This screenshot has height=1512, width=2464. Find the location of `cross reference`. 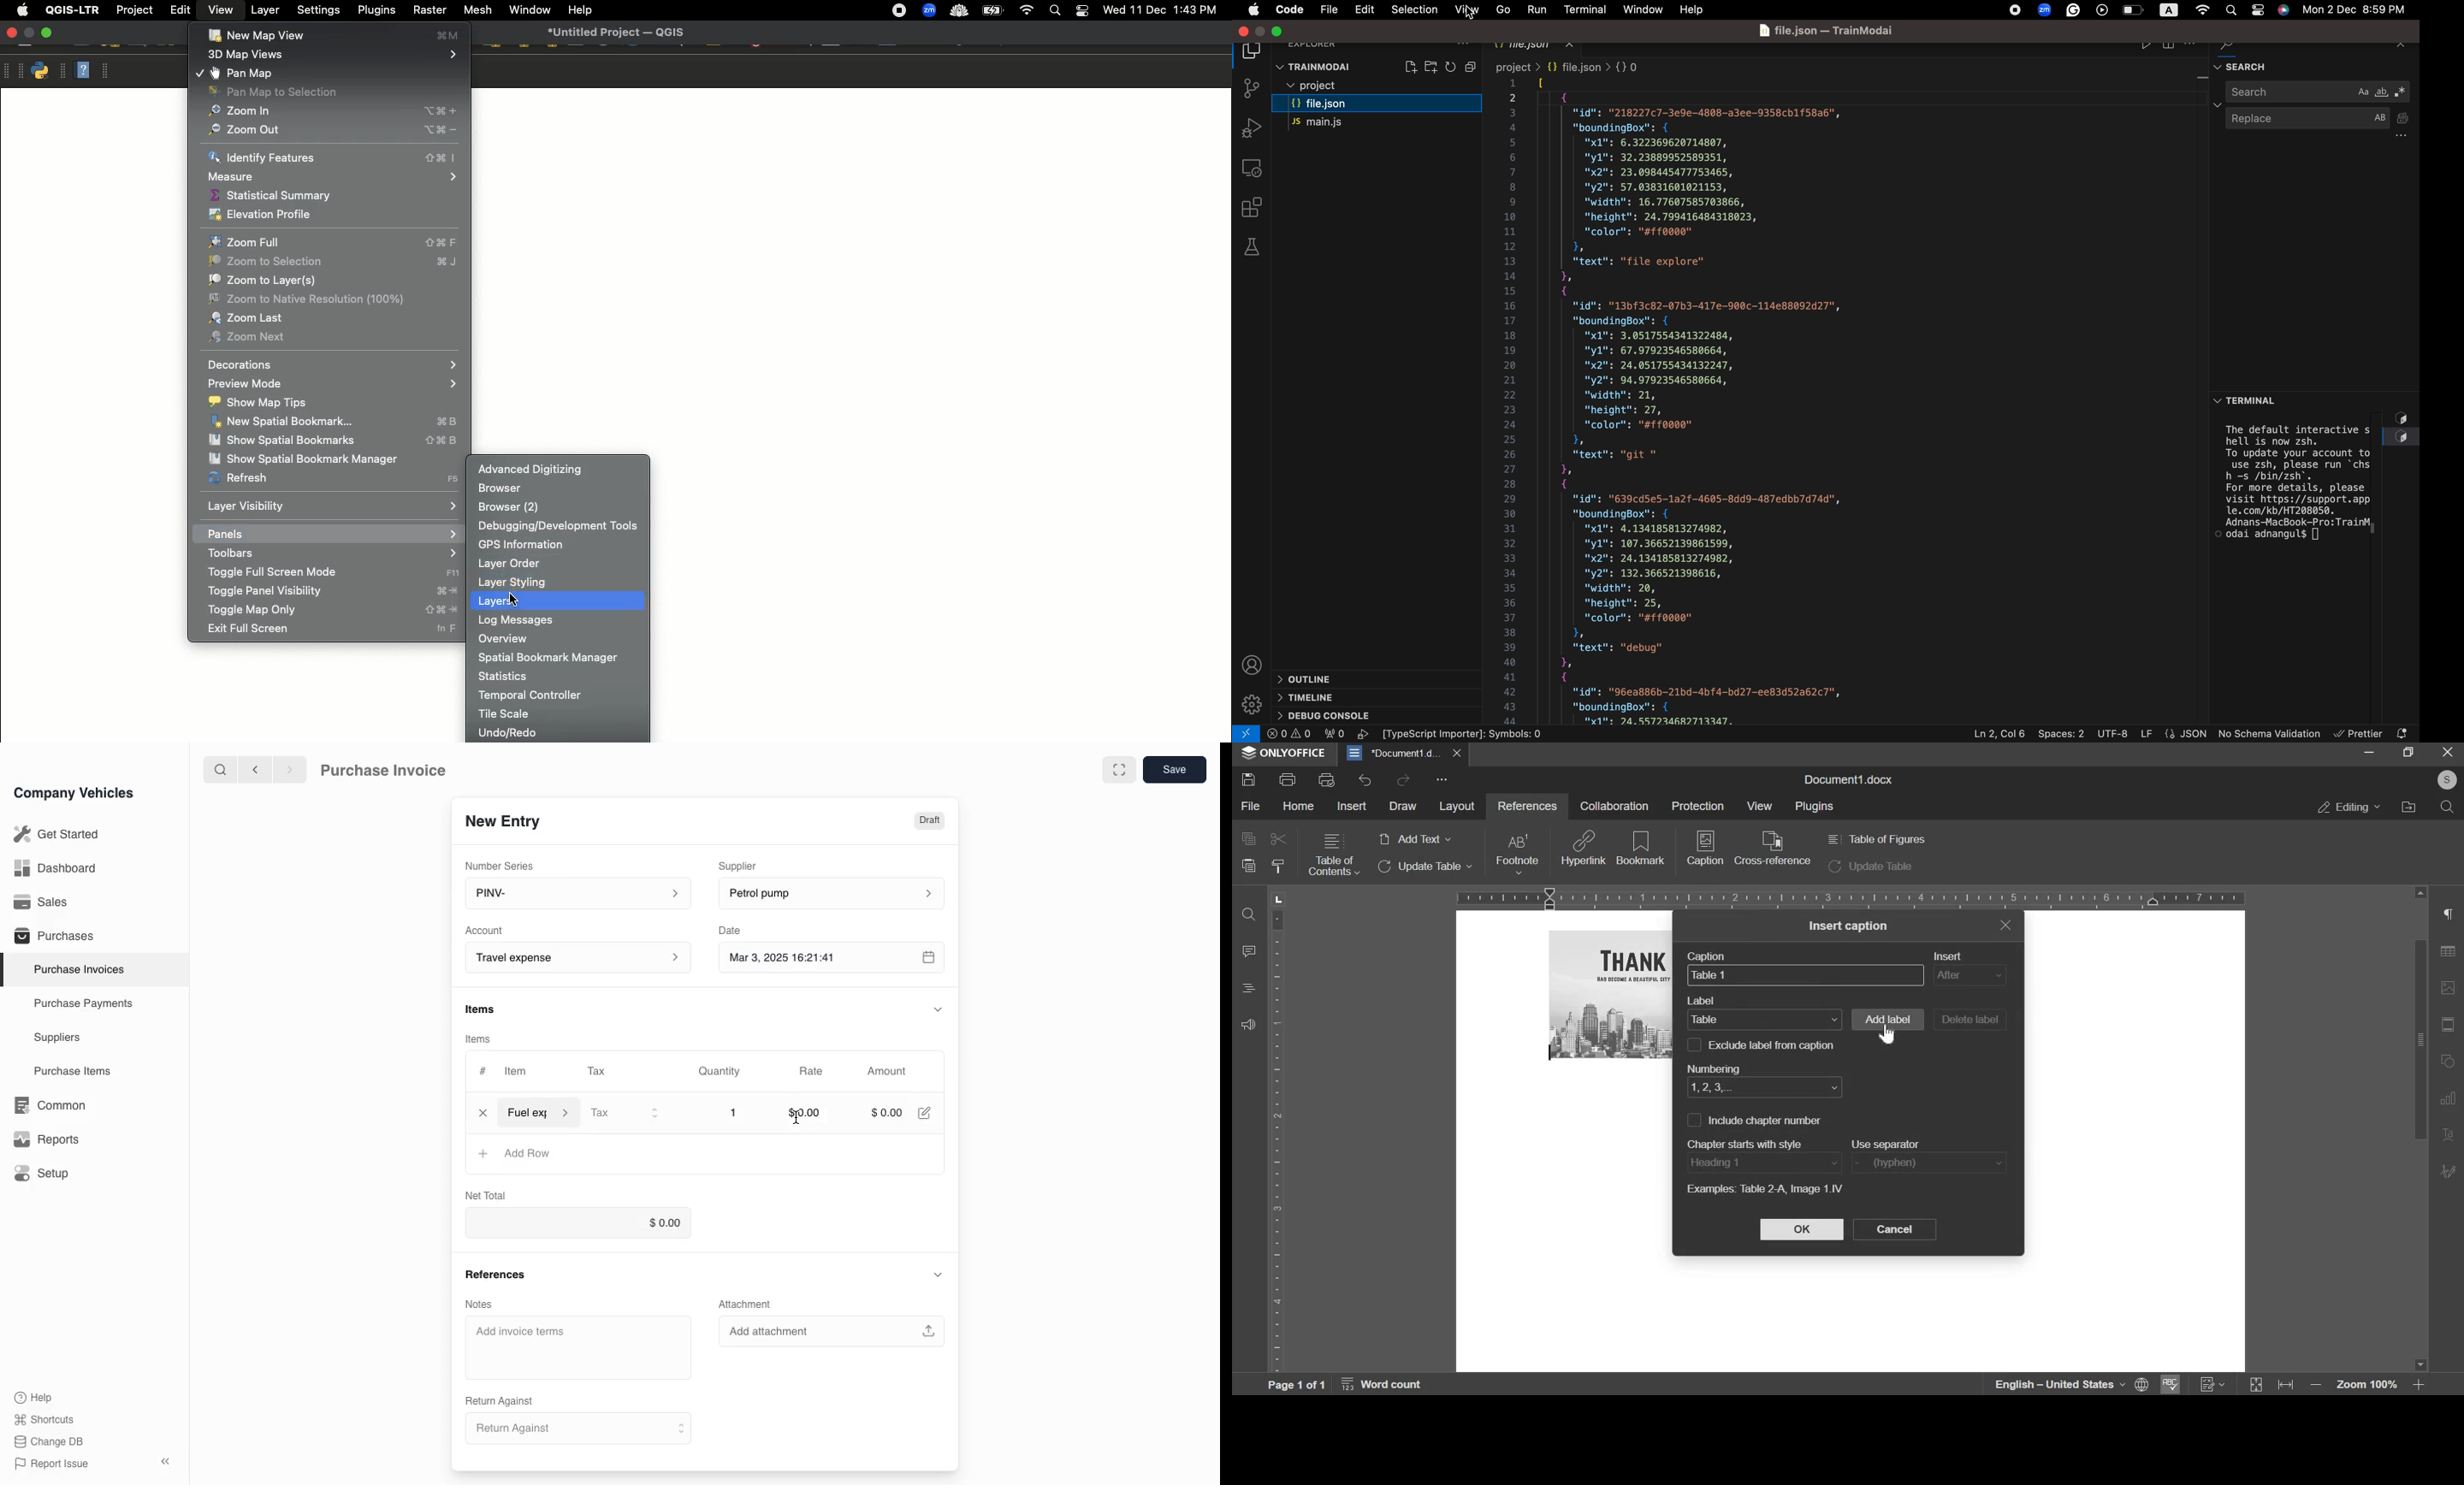

cross reference is located at coordinates (1773, 848).